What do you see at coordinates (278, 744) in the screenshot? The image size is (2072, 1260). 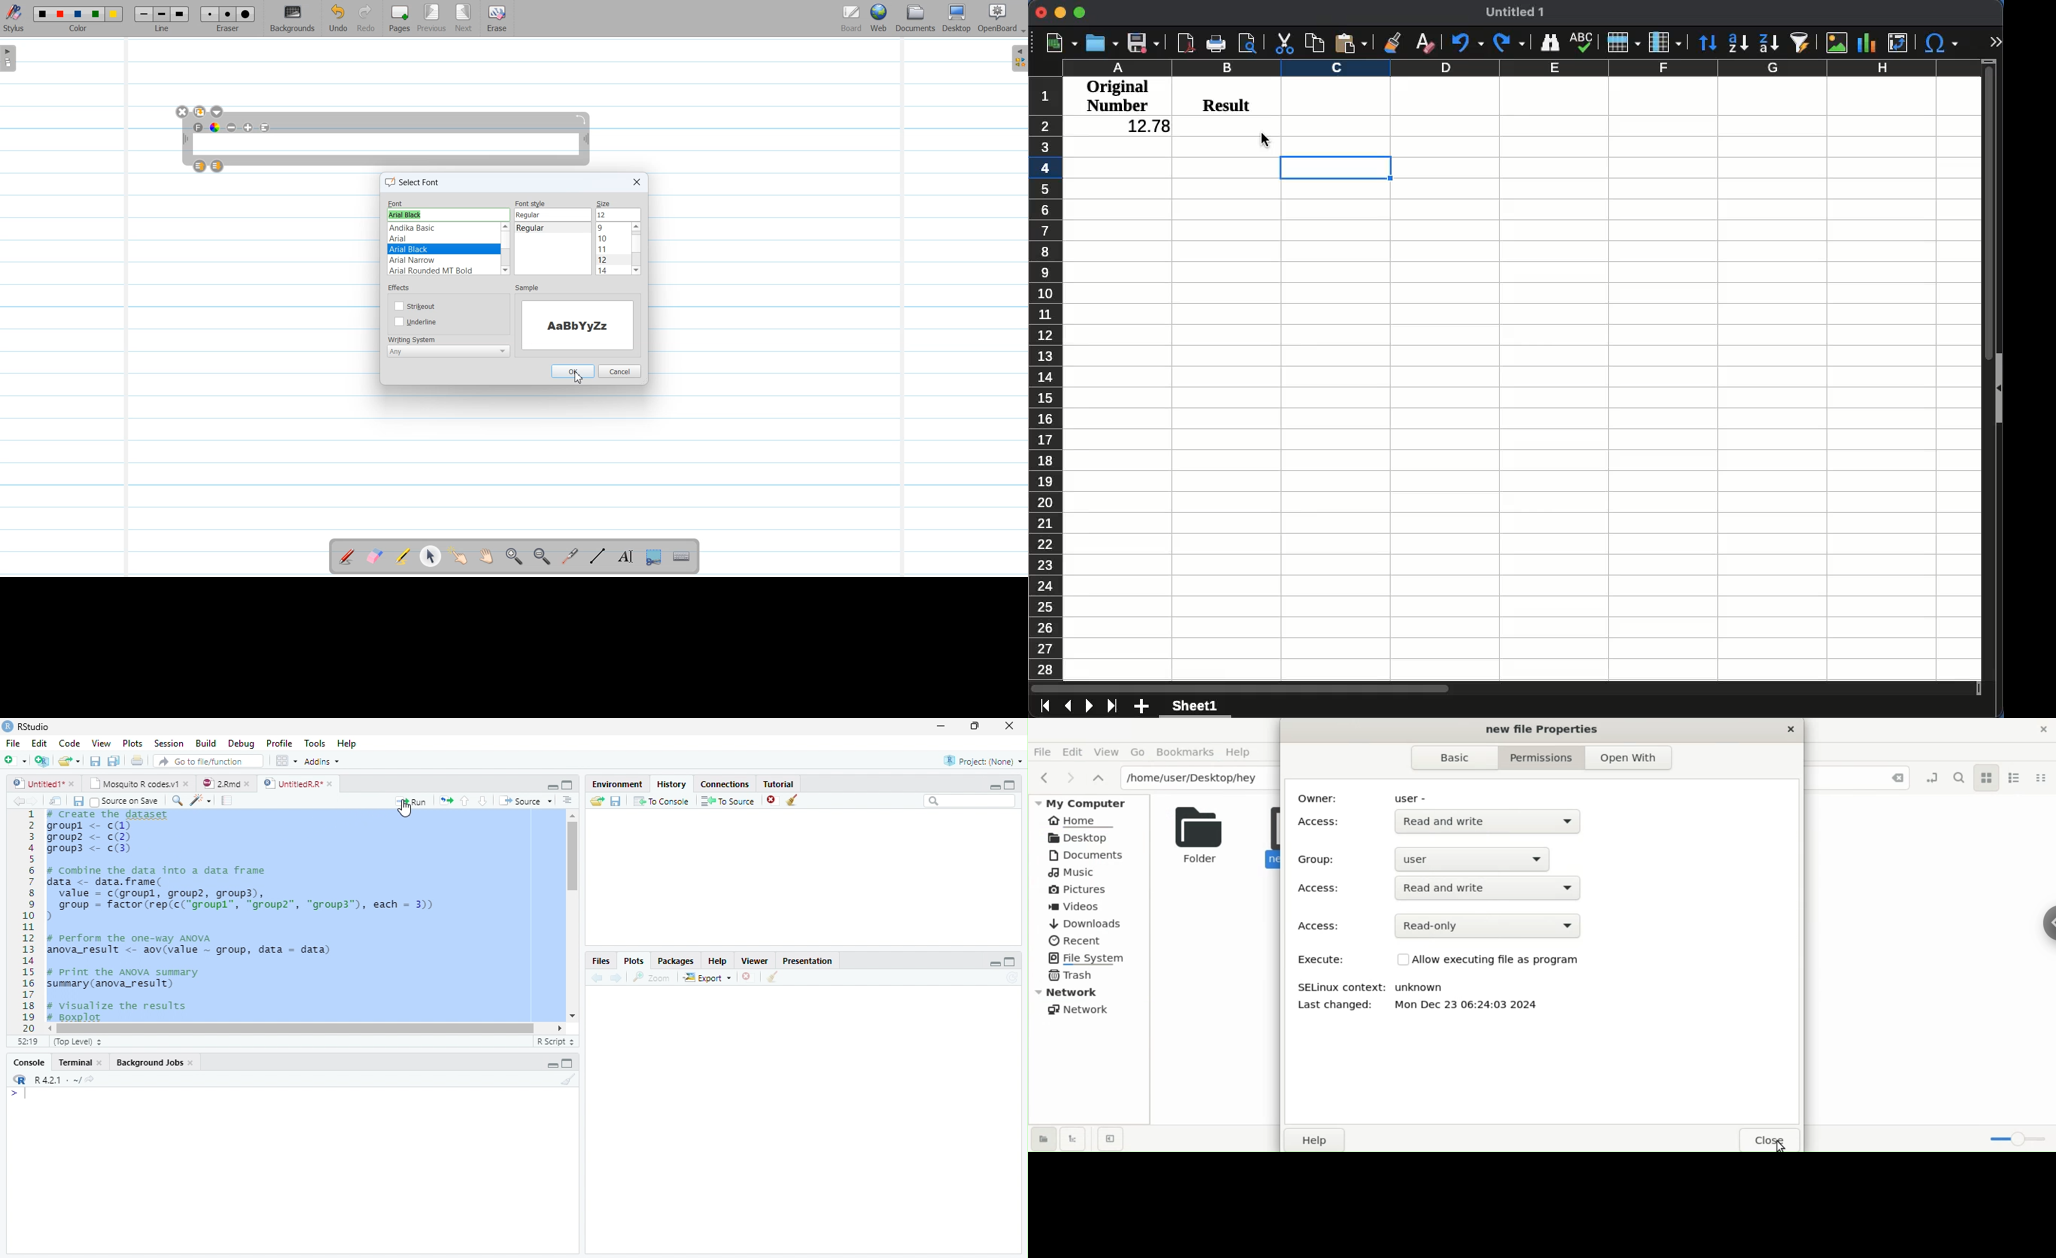 I see `Profile` at bounding box center [278, 744].